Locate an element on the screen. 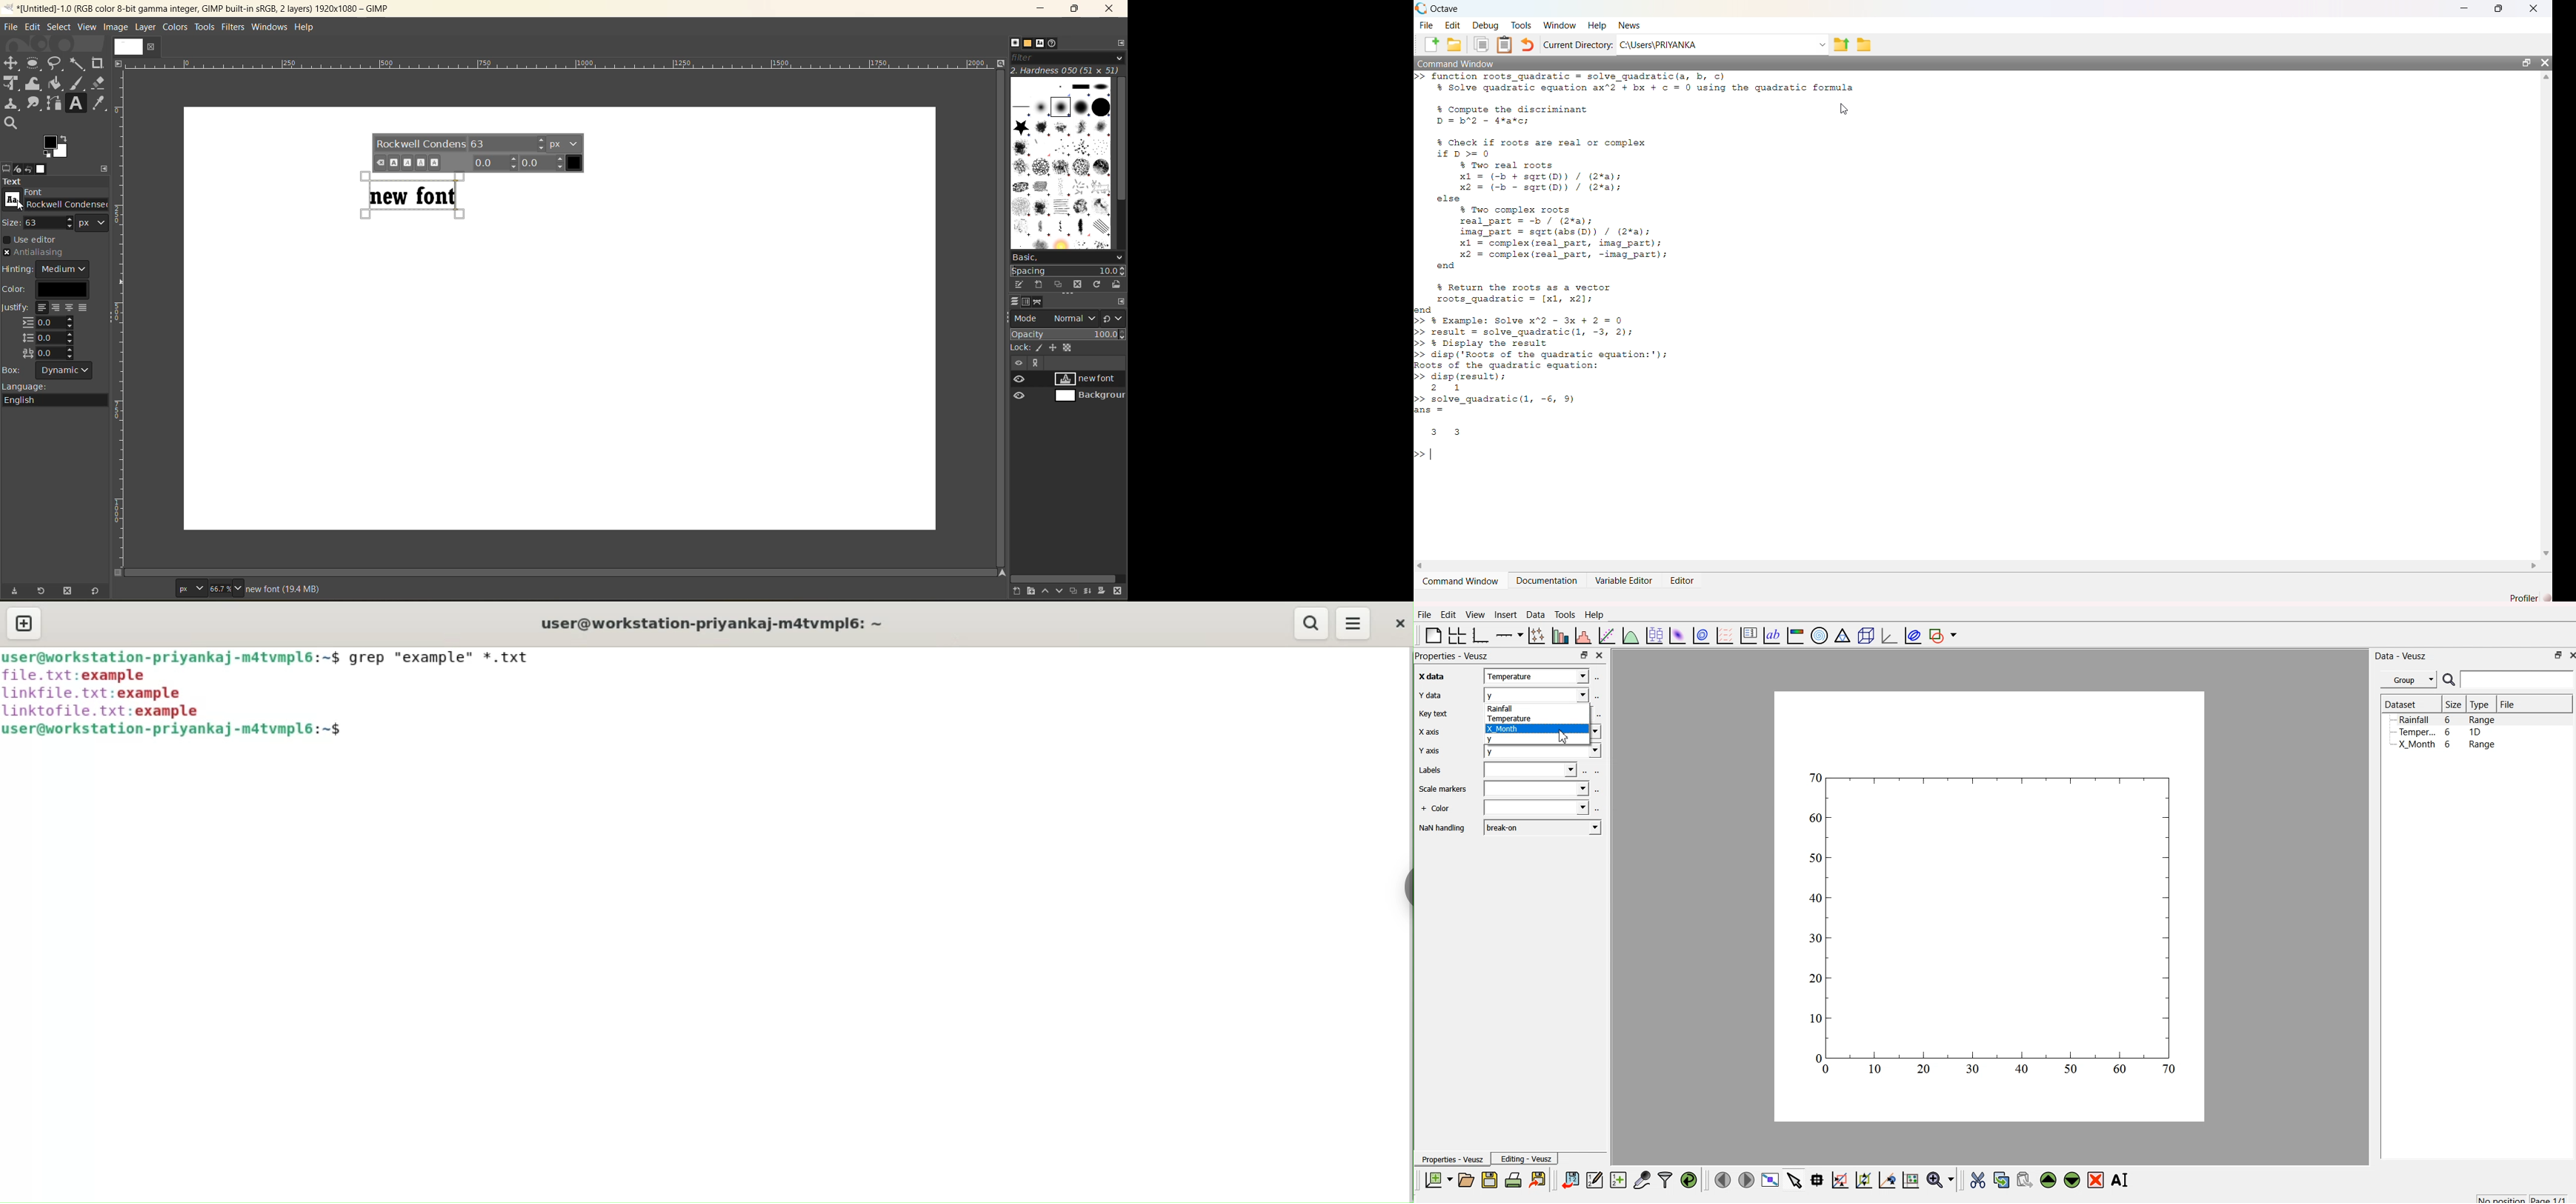 Image resolution: width=2576 pixels, height=1204 pixels. Flle is located at coordinates (1425, 616).